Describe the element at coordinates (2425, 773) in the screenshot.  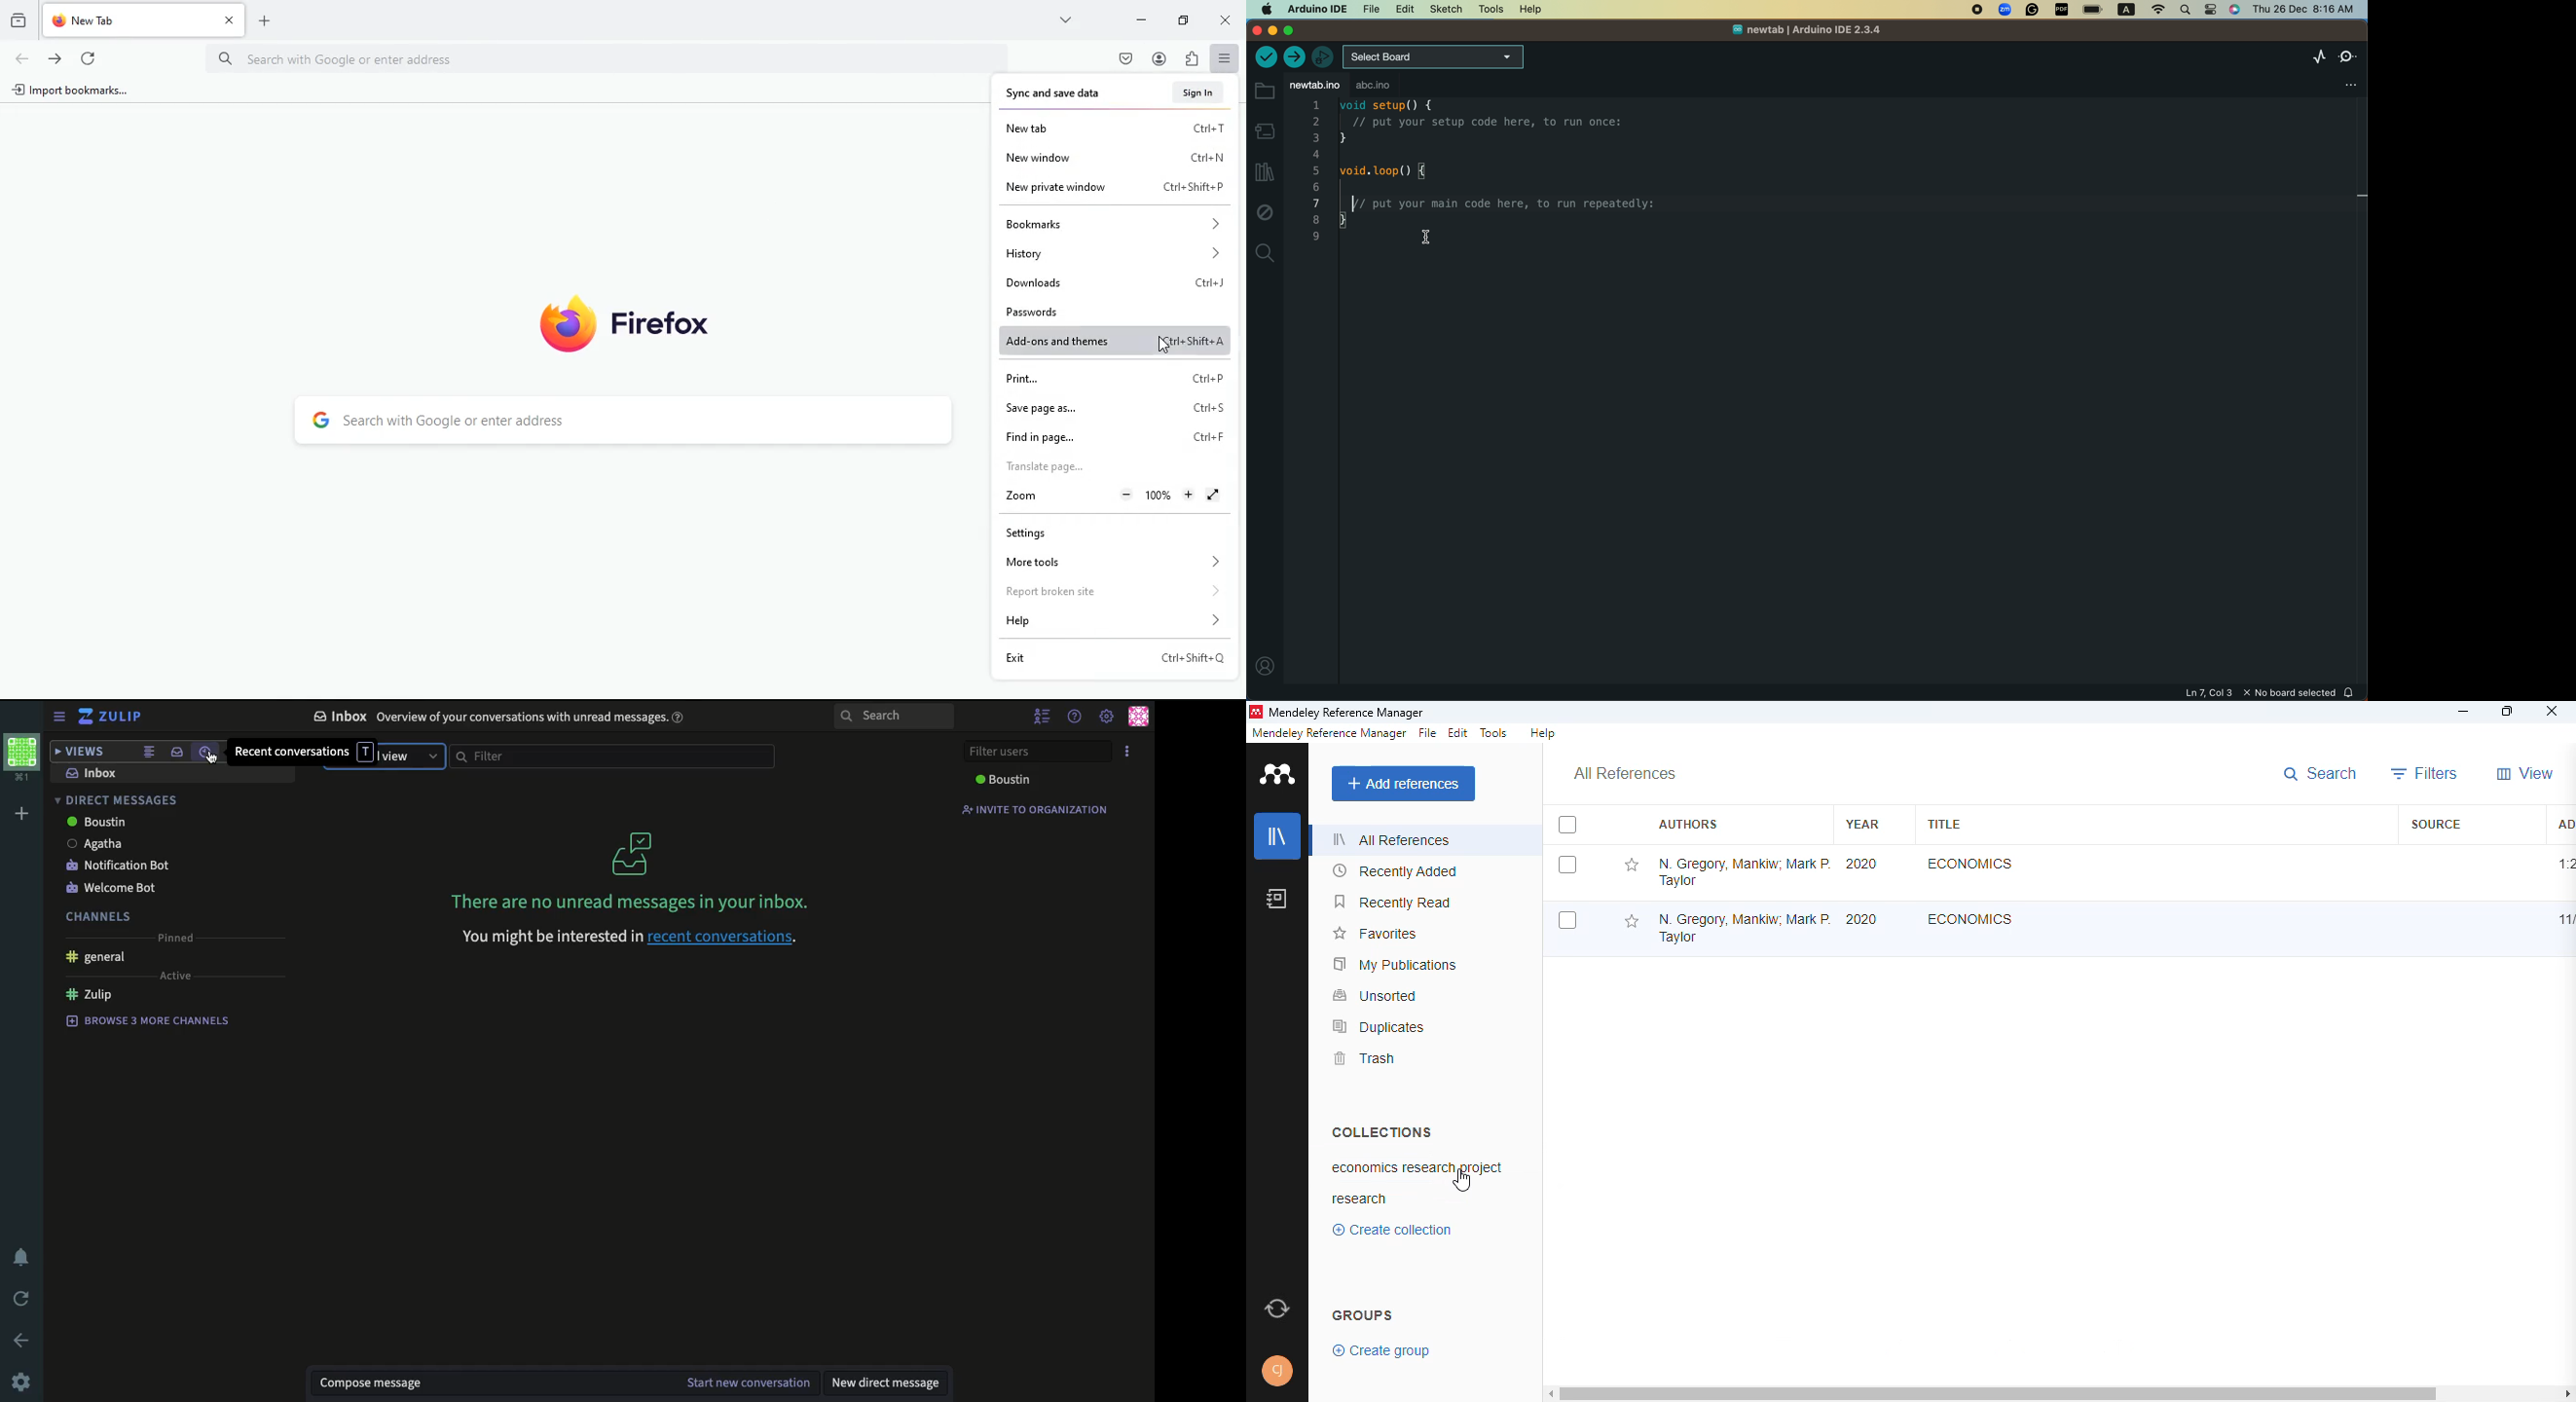
I see `filters` at that location.